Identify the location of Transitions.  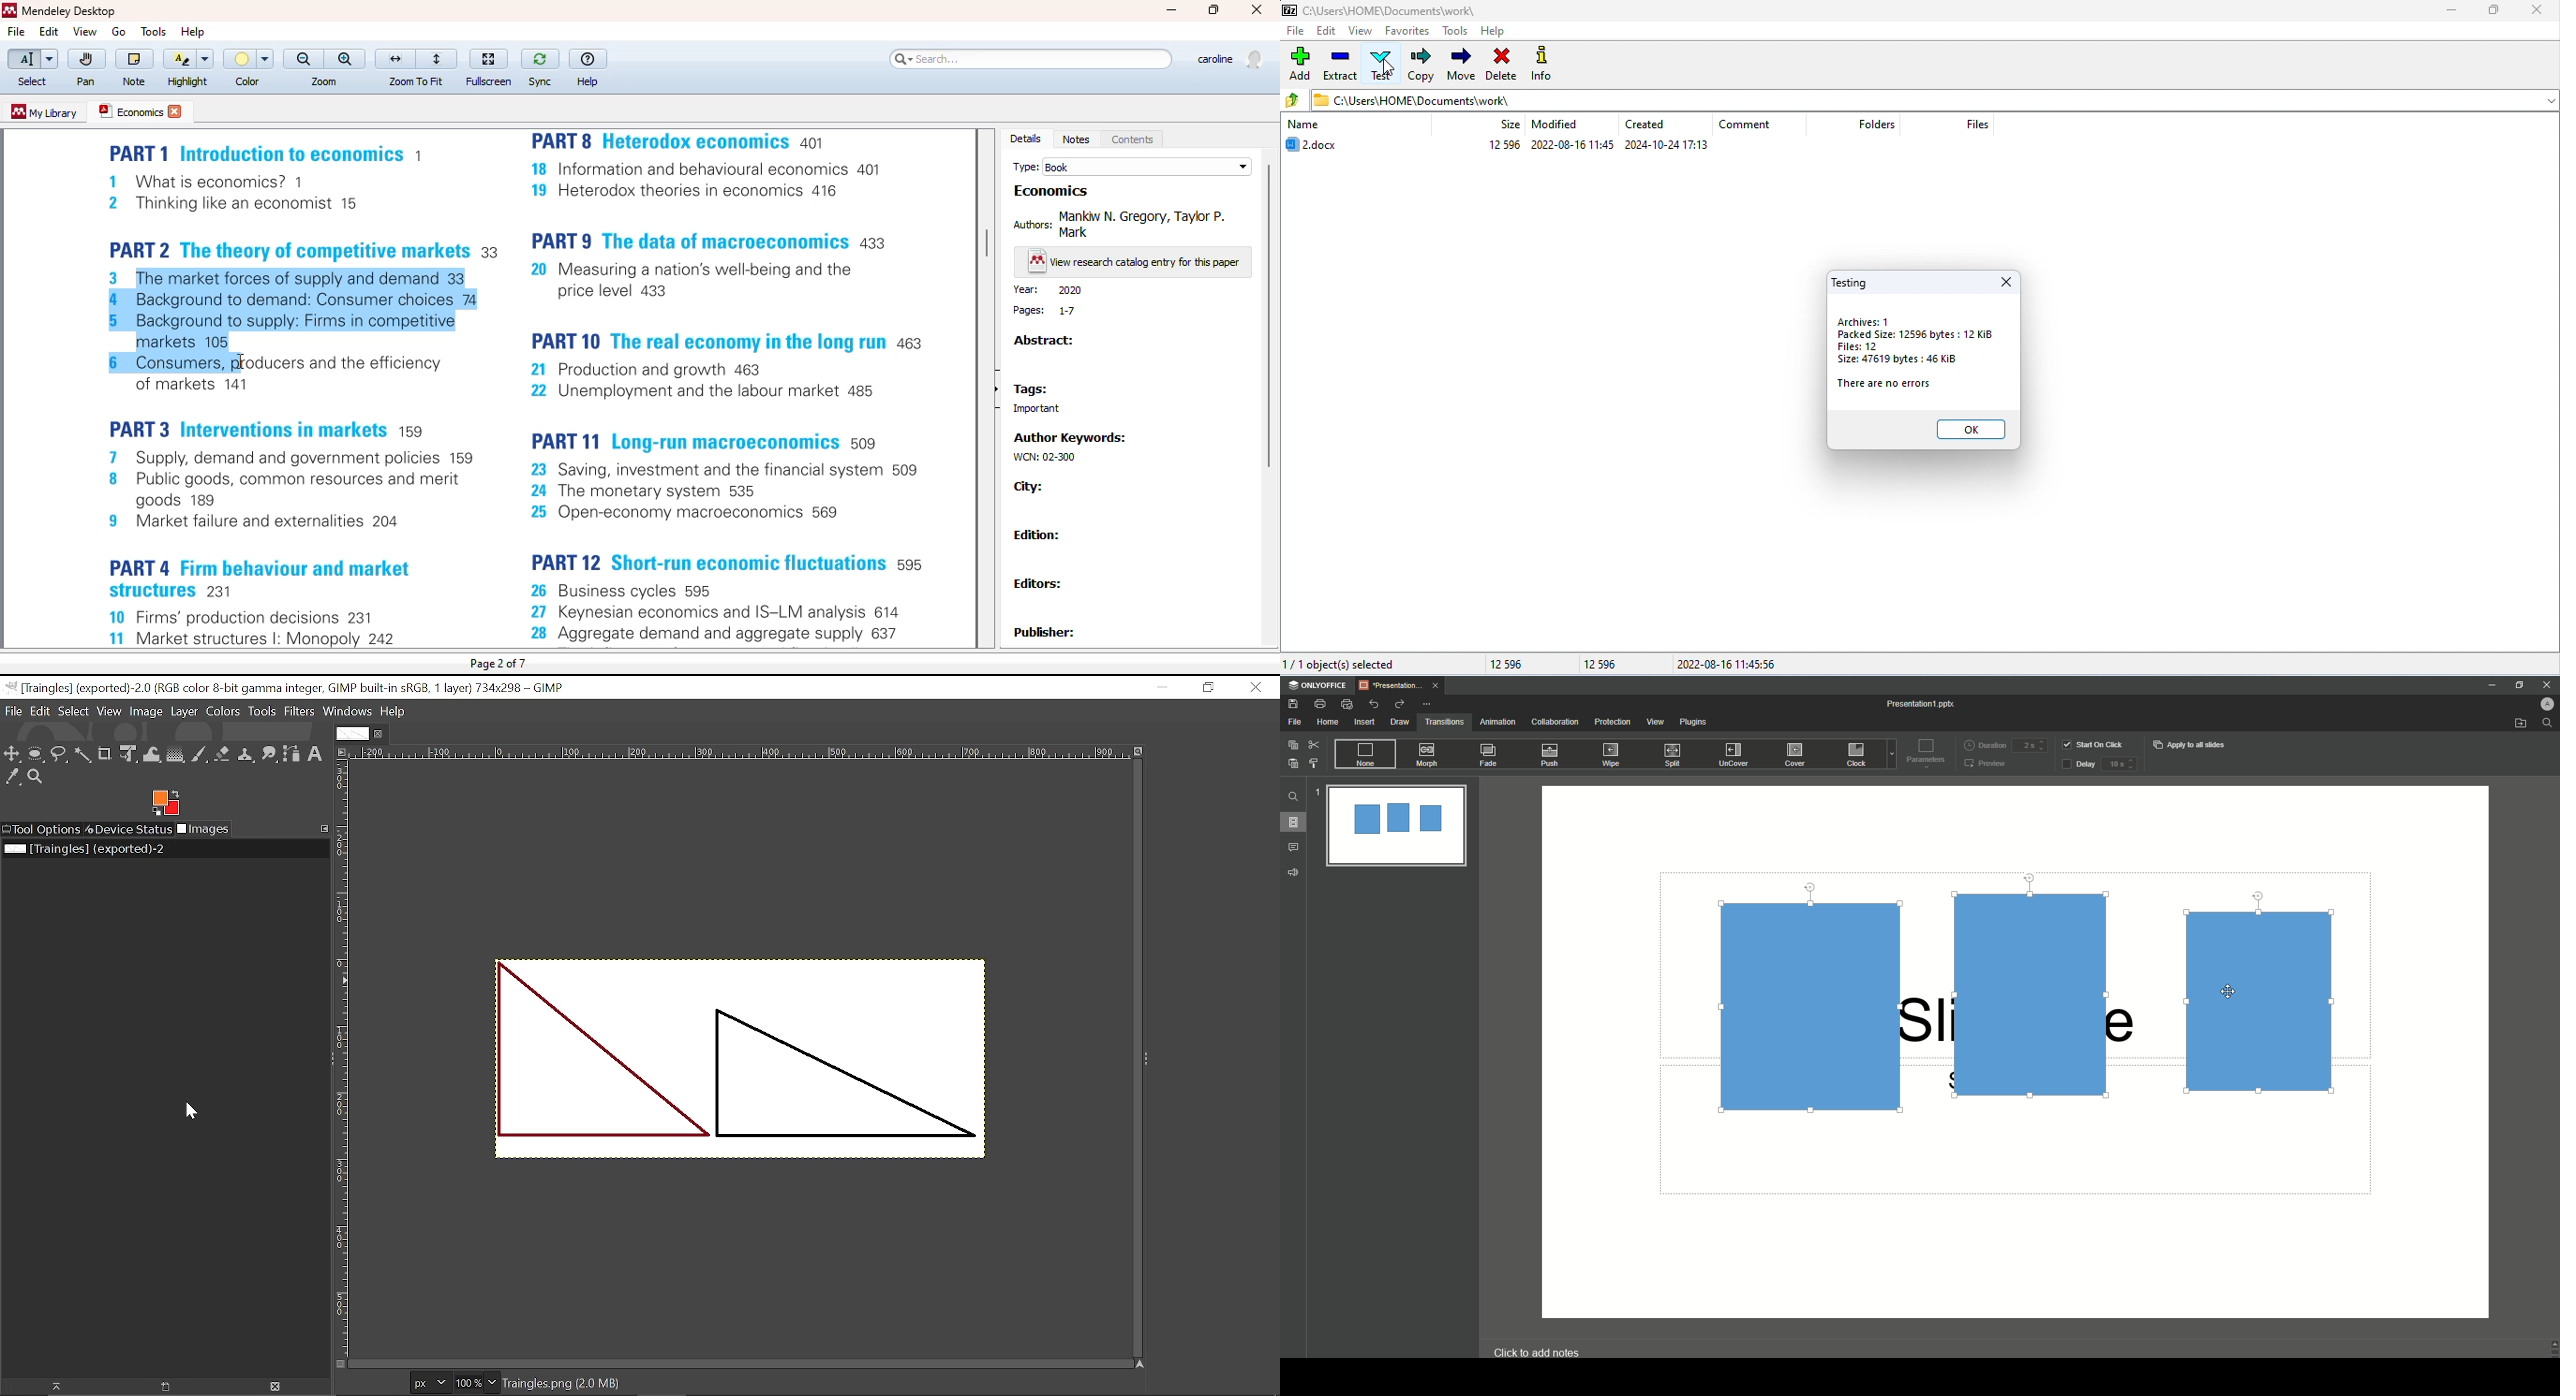
(1445, 721).